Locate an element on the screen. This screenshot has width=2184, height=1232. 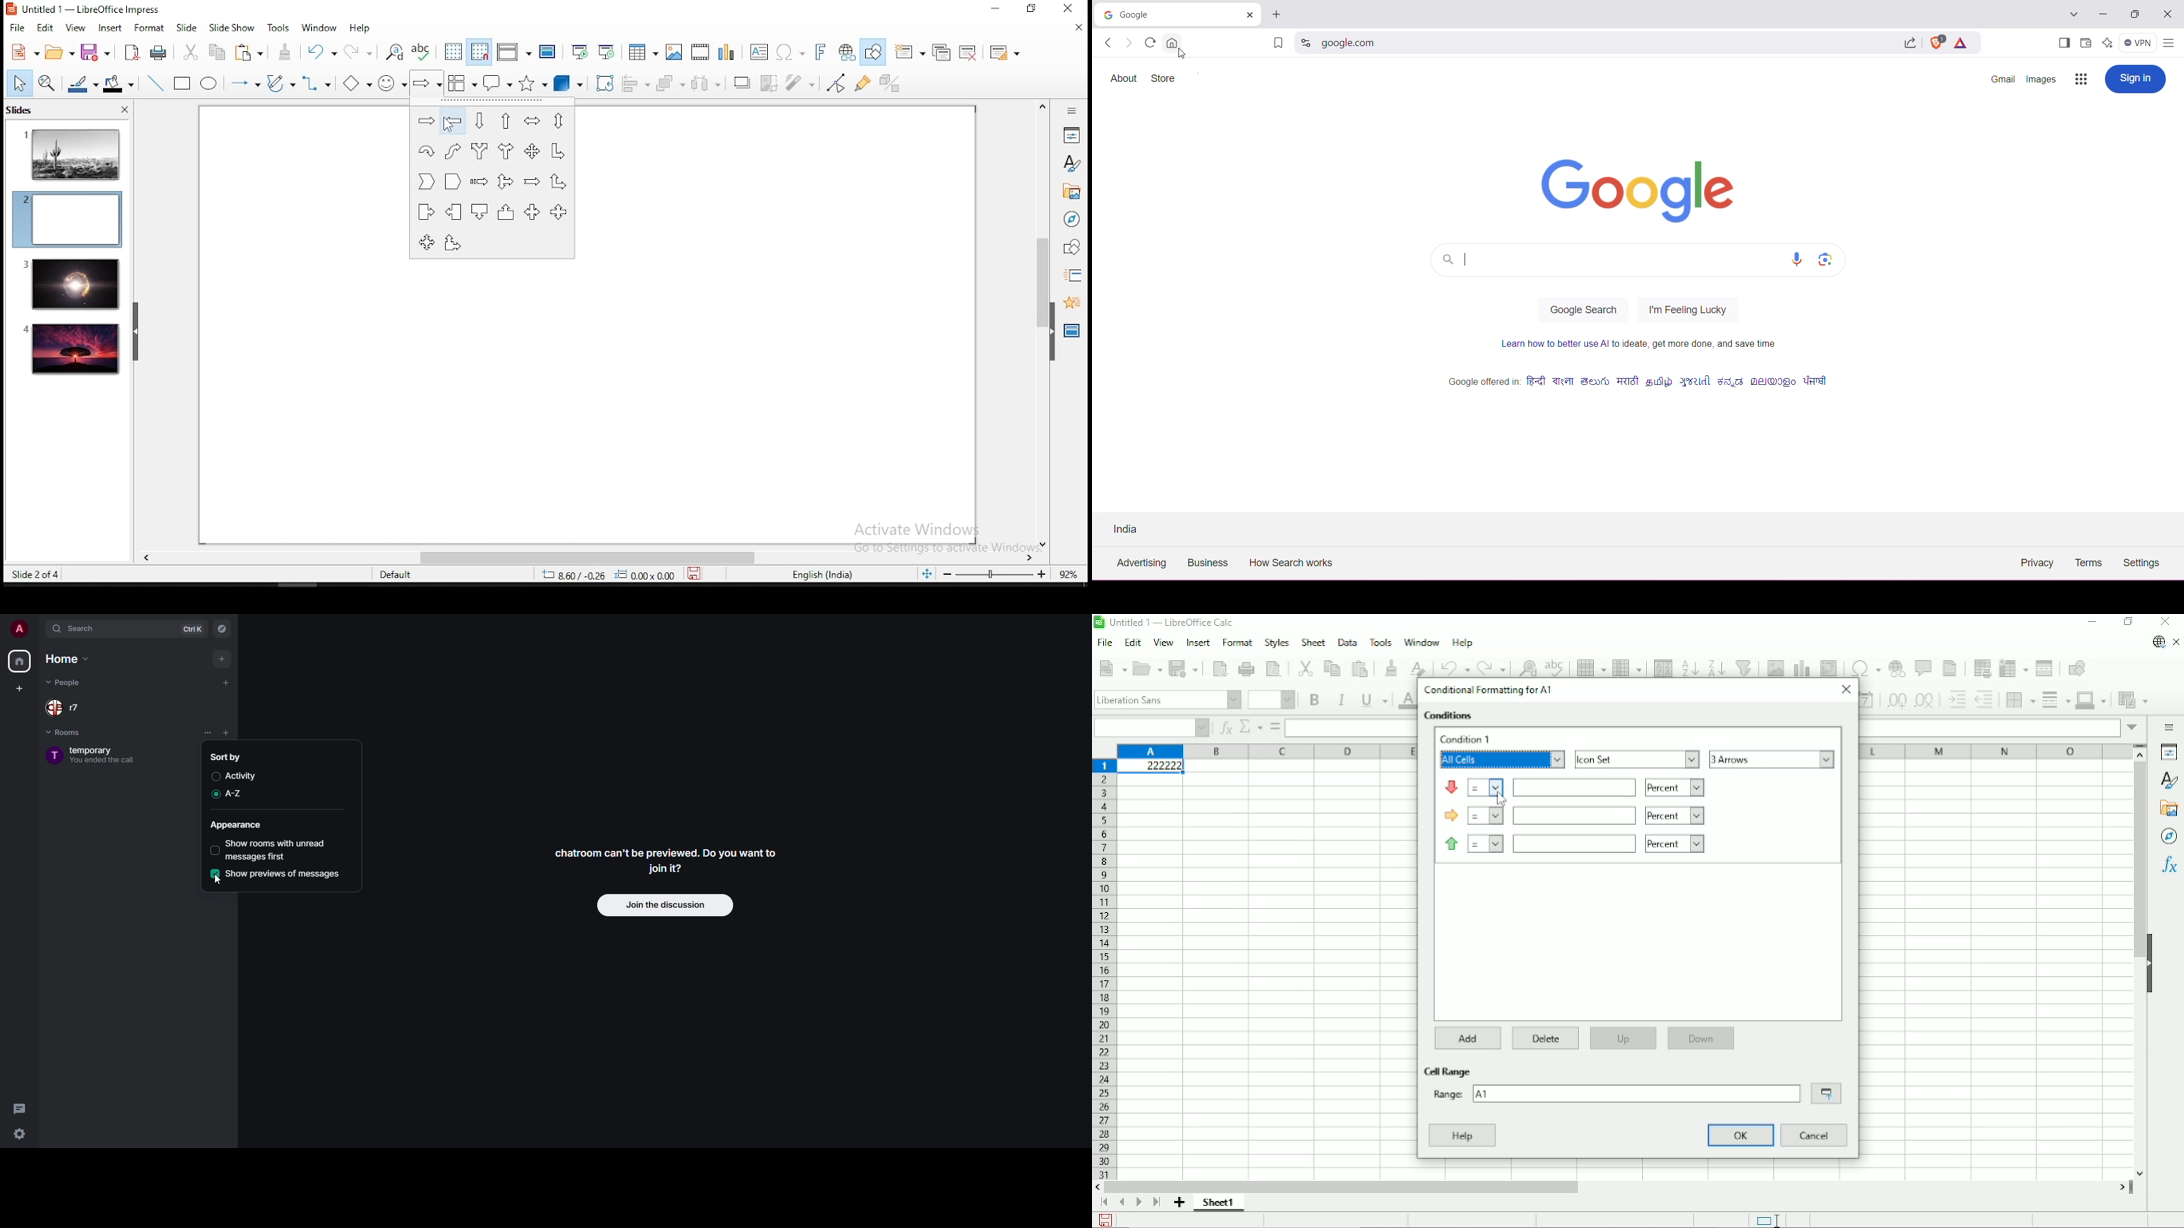
Cut is located at coordinates (1304, 667).